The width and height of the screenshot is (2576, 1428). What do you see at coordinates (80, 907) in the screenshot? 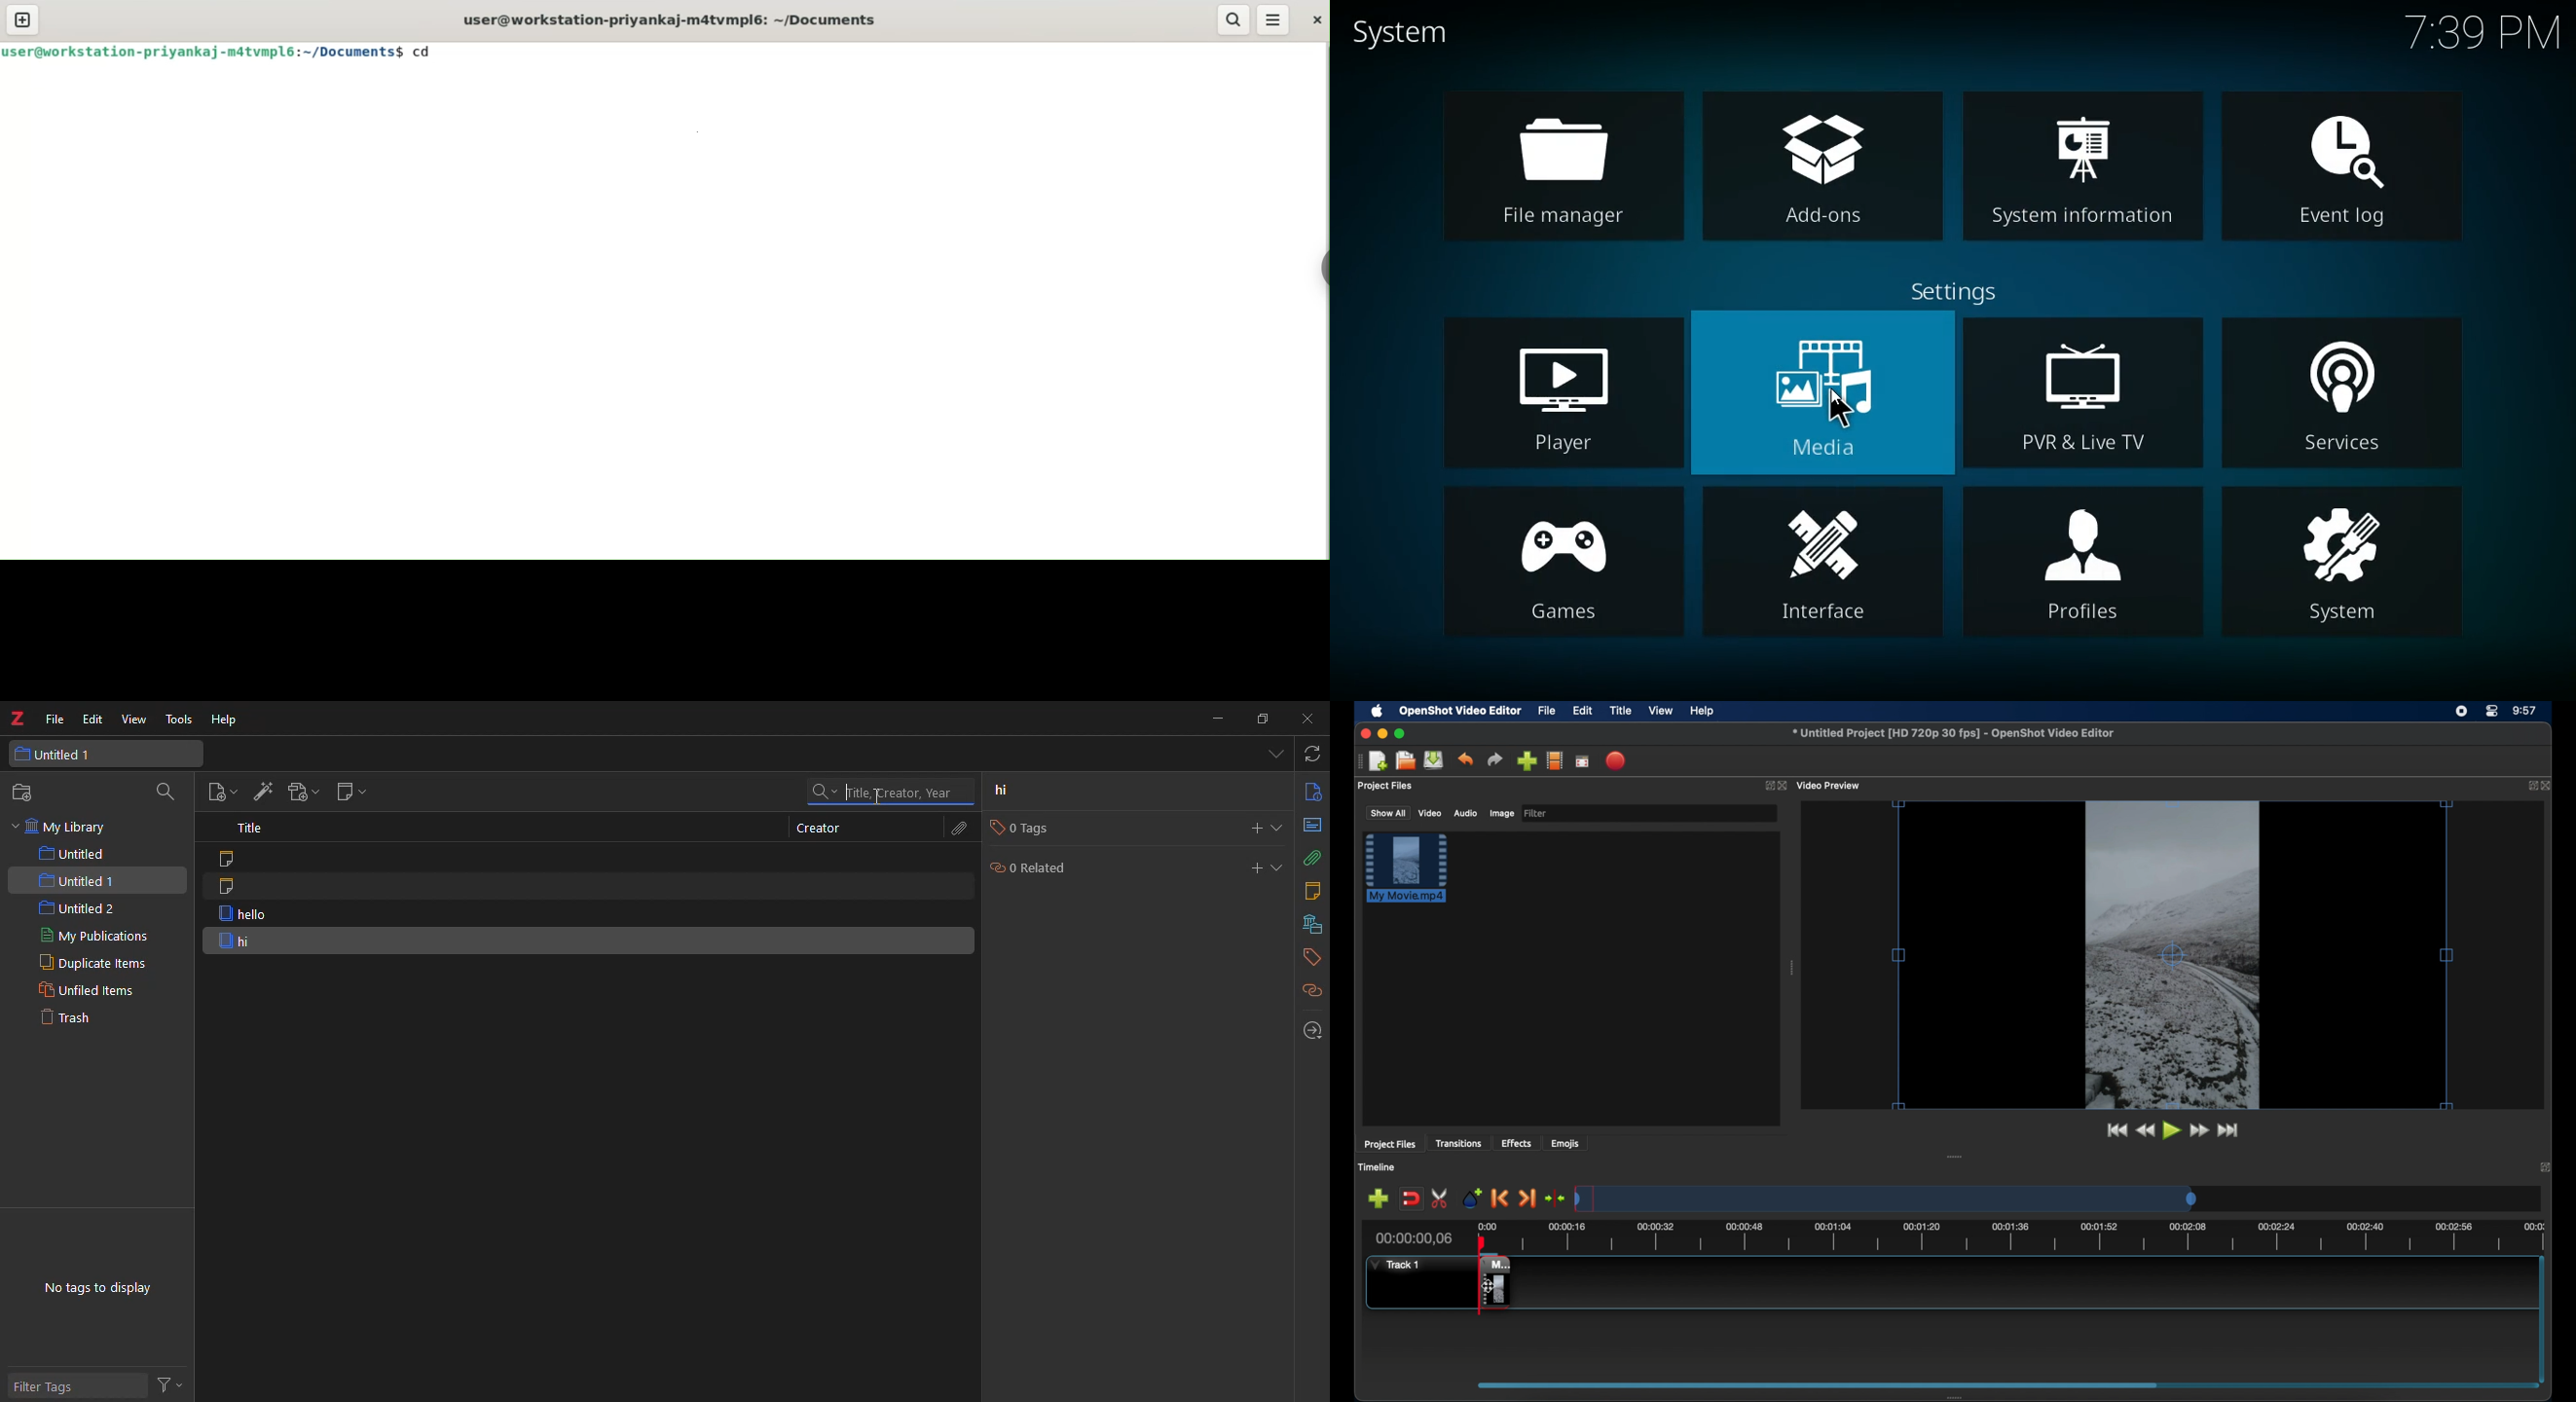
I see `untitled 2` at bounding box center [80, 907].